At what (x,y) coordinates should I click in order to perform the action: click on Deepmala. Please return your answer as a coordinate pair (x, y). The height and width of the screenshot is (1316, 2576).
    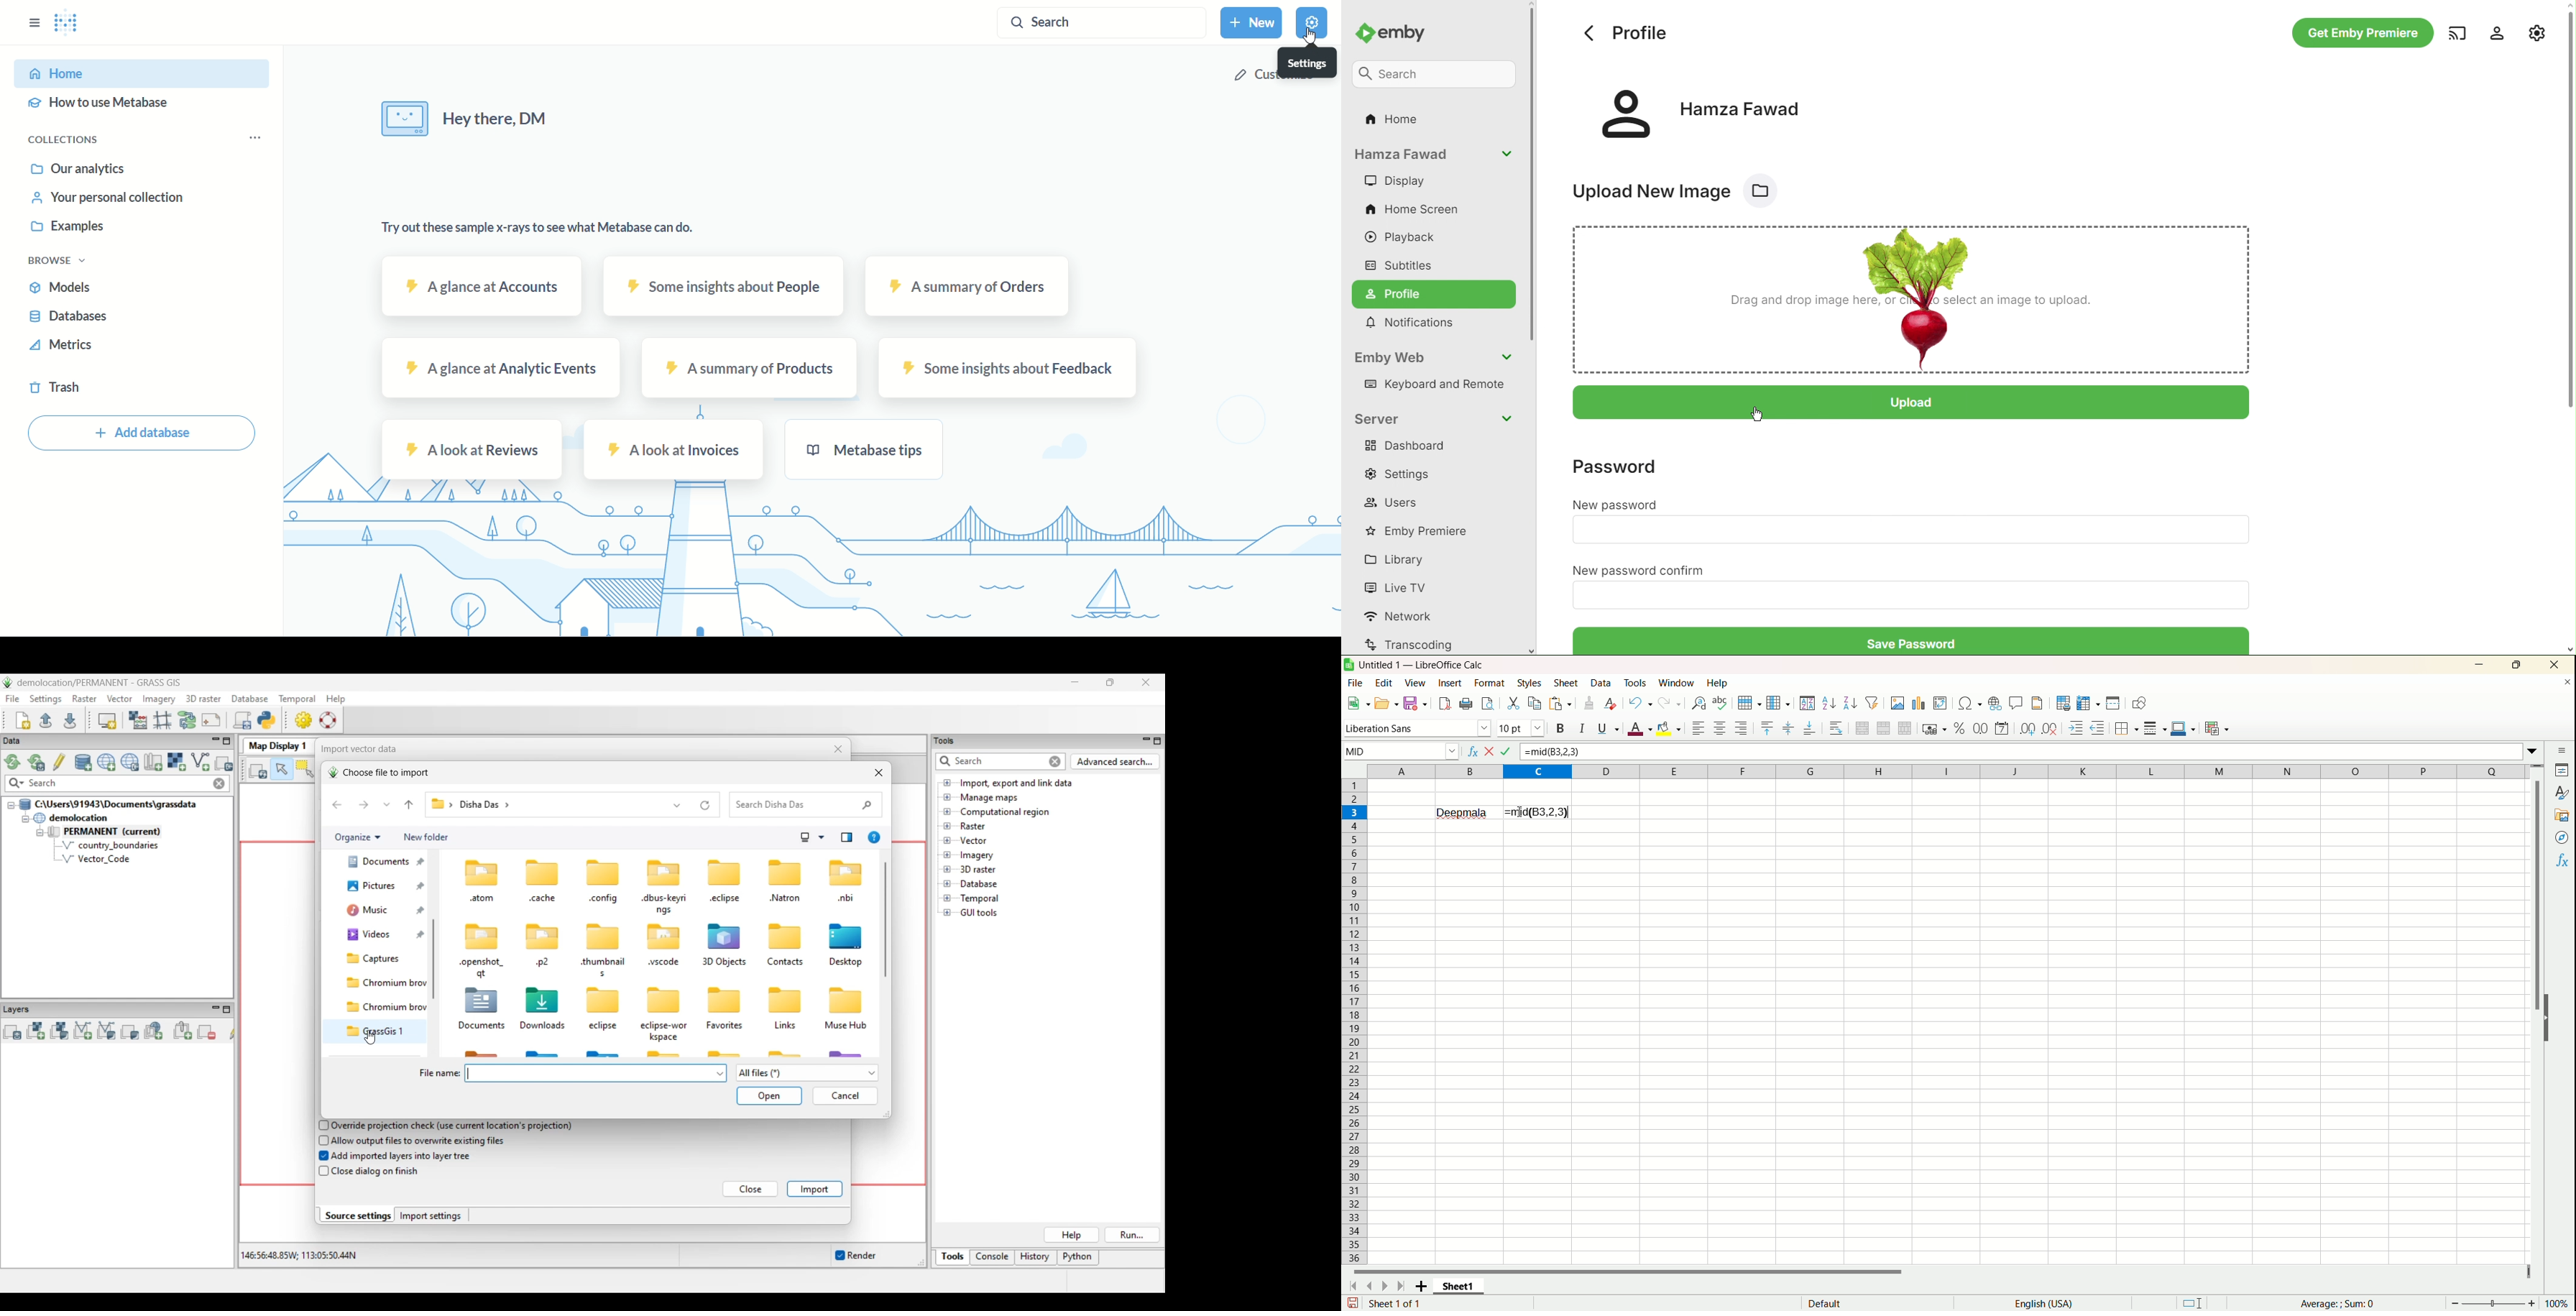
    Looking at the image, I should click on (1463, 812).